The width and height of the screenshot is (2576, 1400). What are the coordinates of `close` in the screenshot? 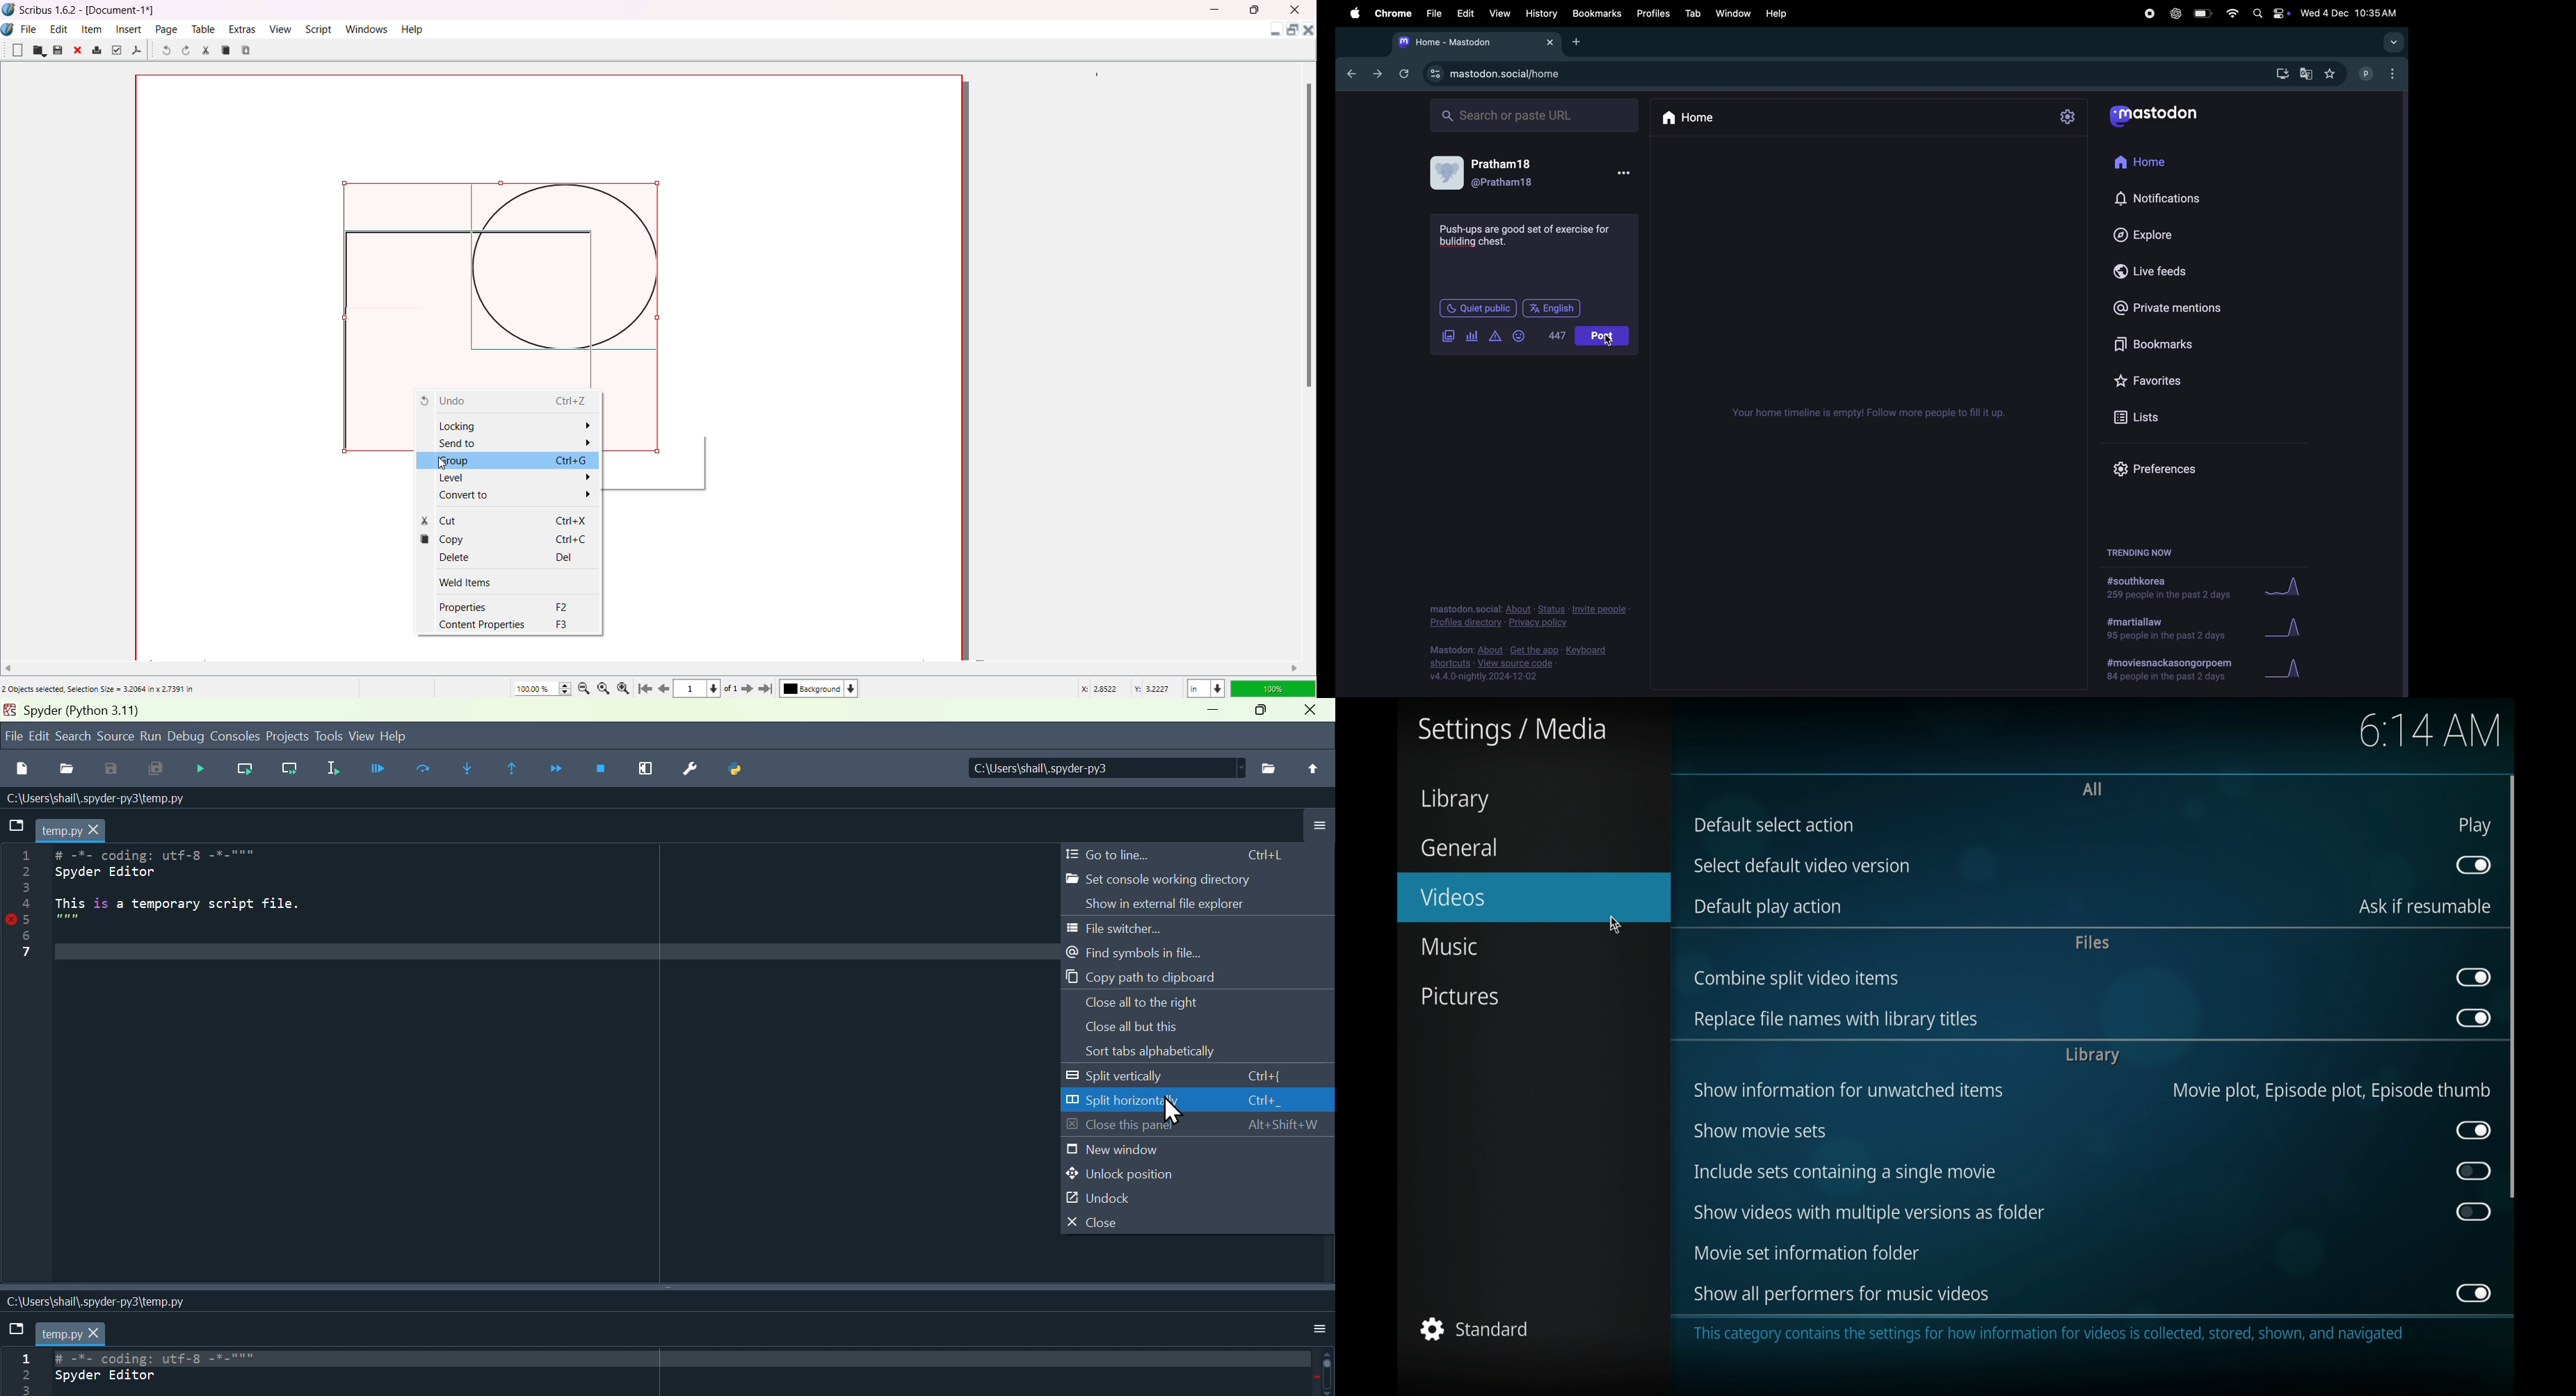 It's located at (1310, 713).